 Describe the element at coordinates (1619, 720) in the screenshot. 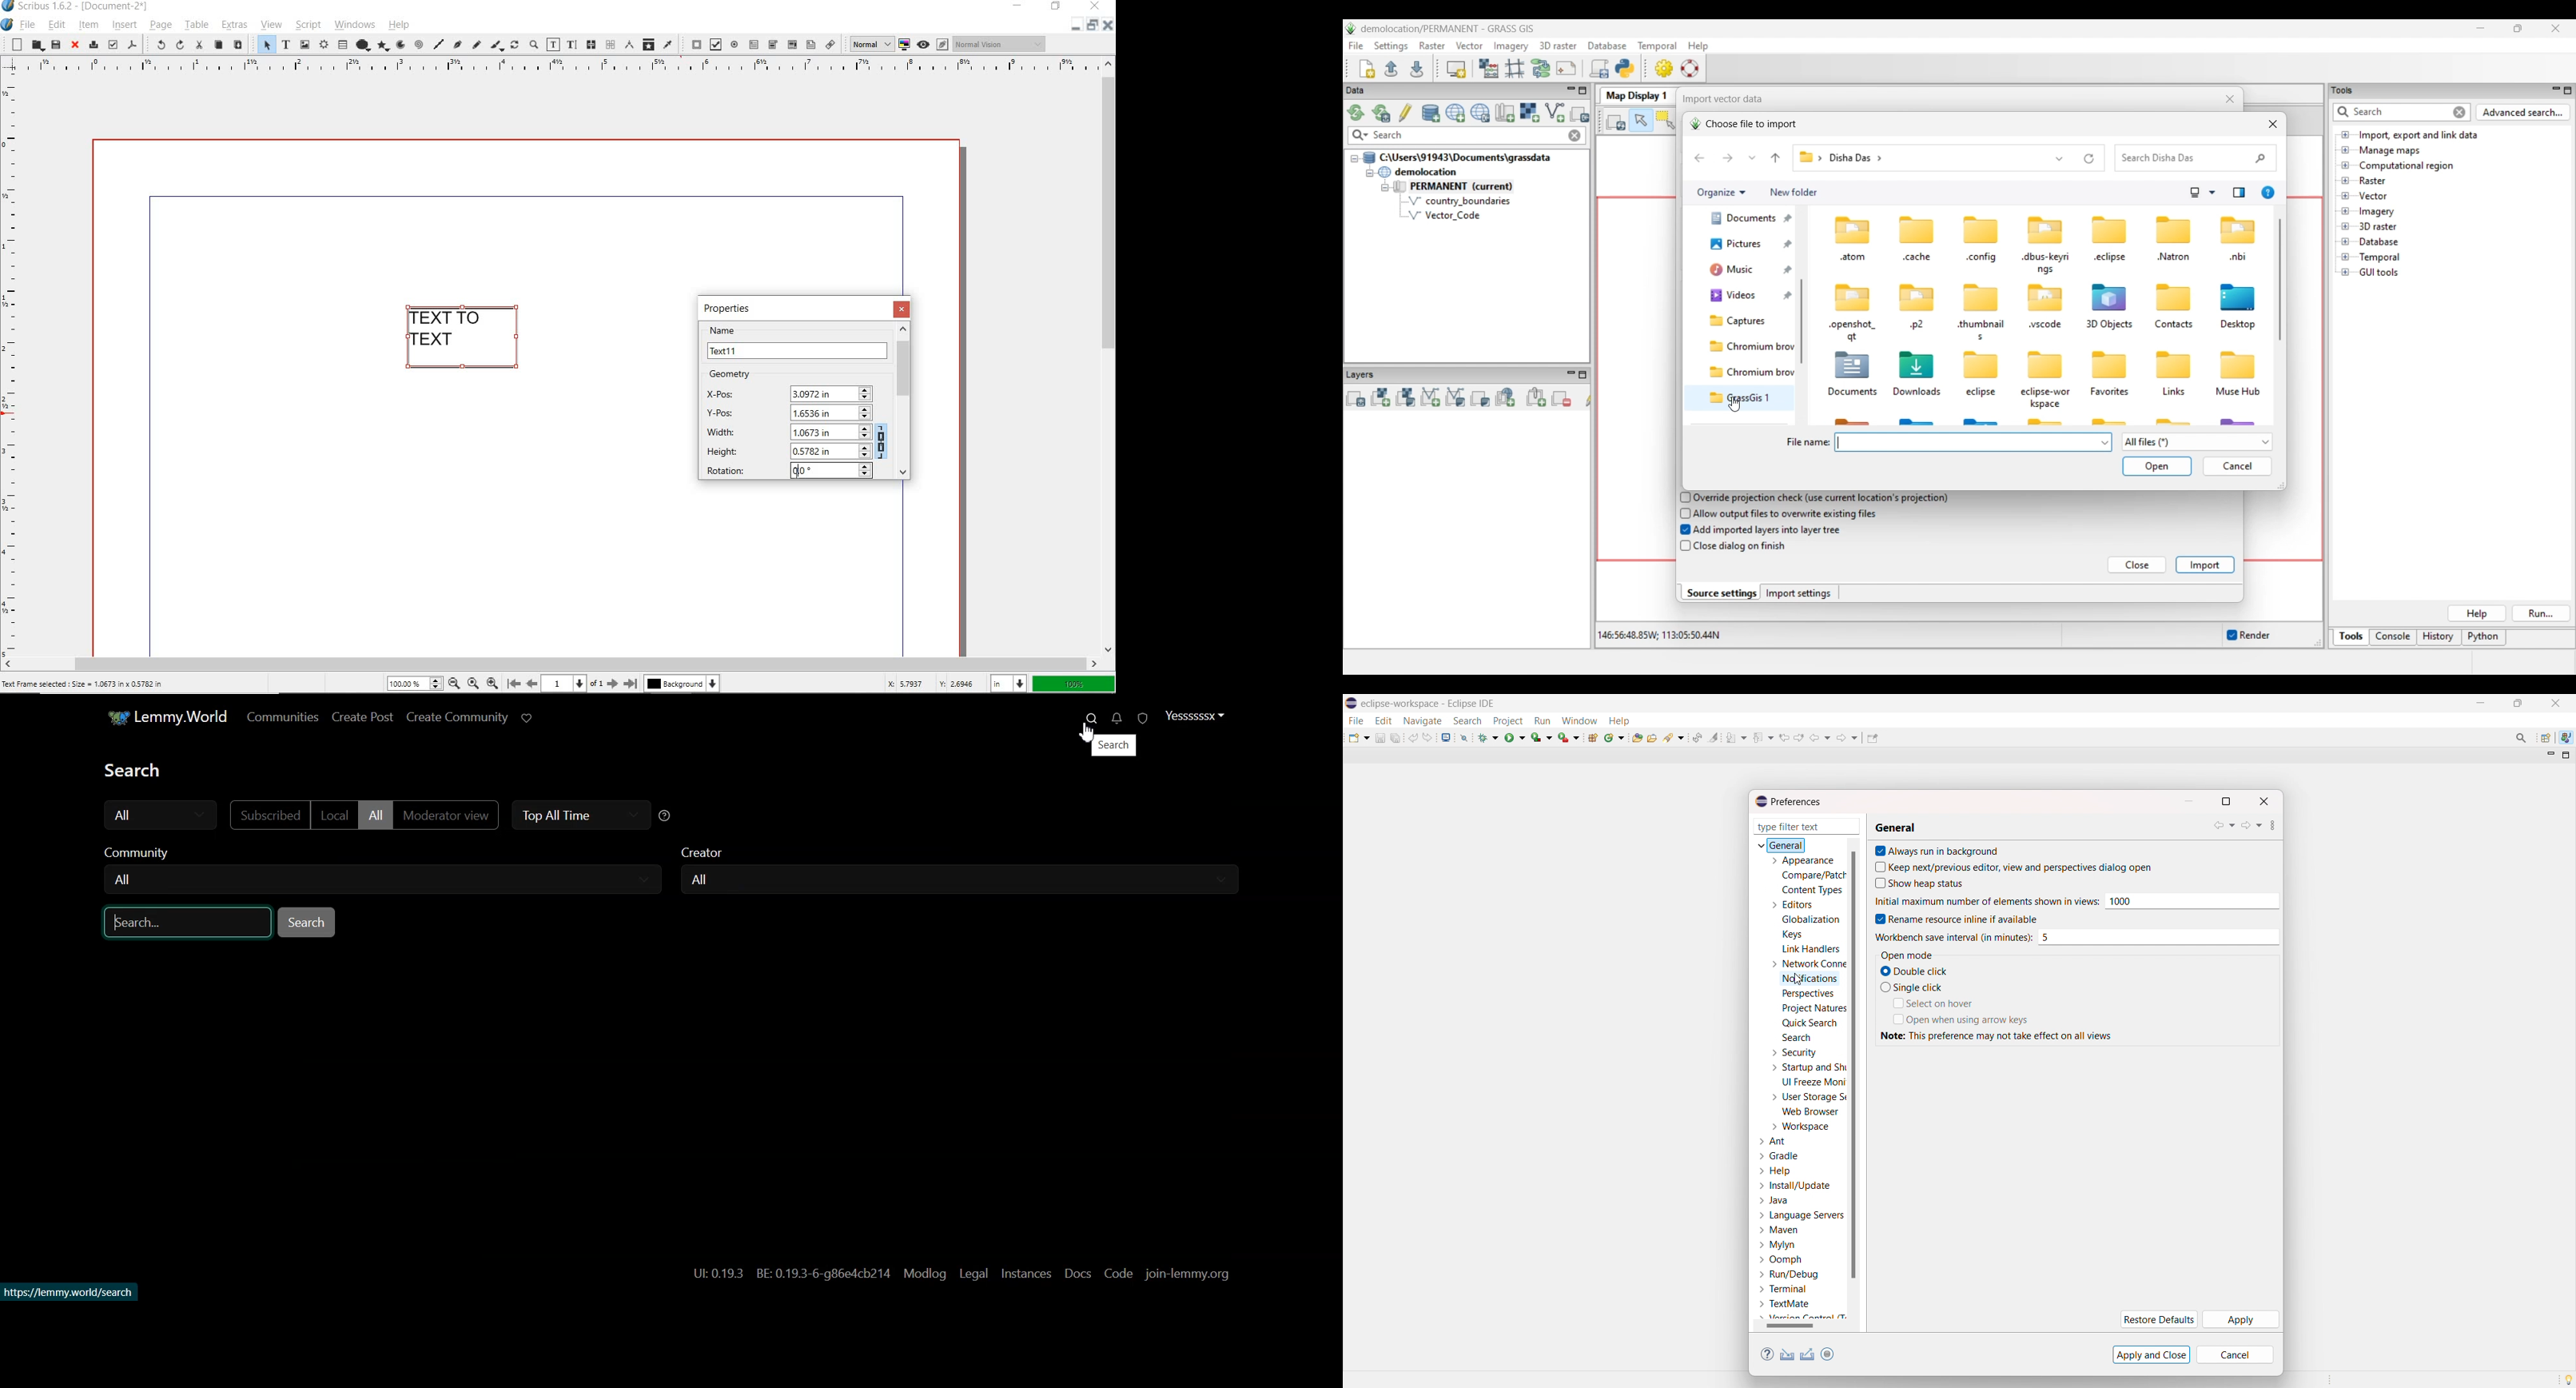

I see `help` at that location.